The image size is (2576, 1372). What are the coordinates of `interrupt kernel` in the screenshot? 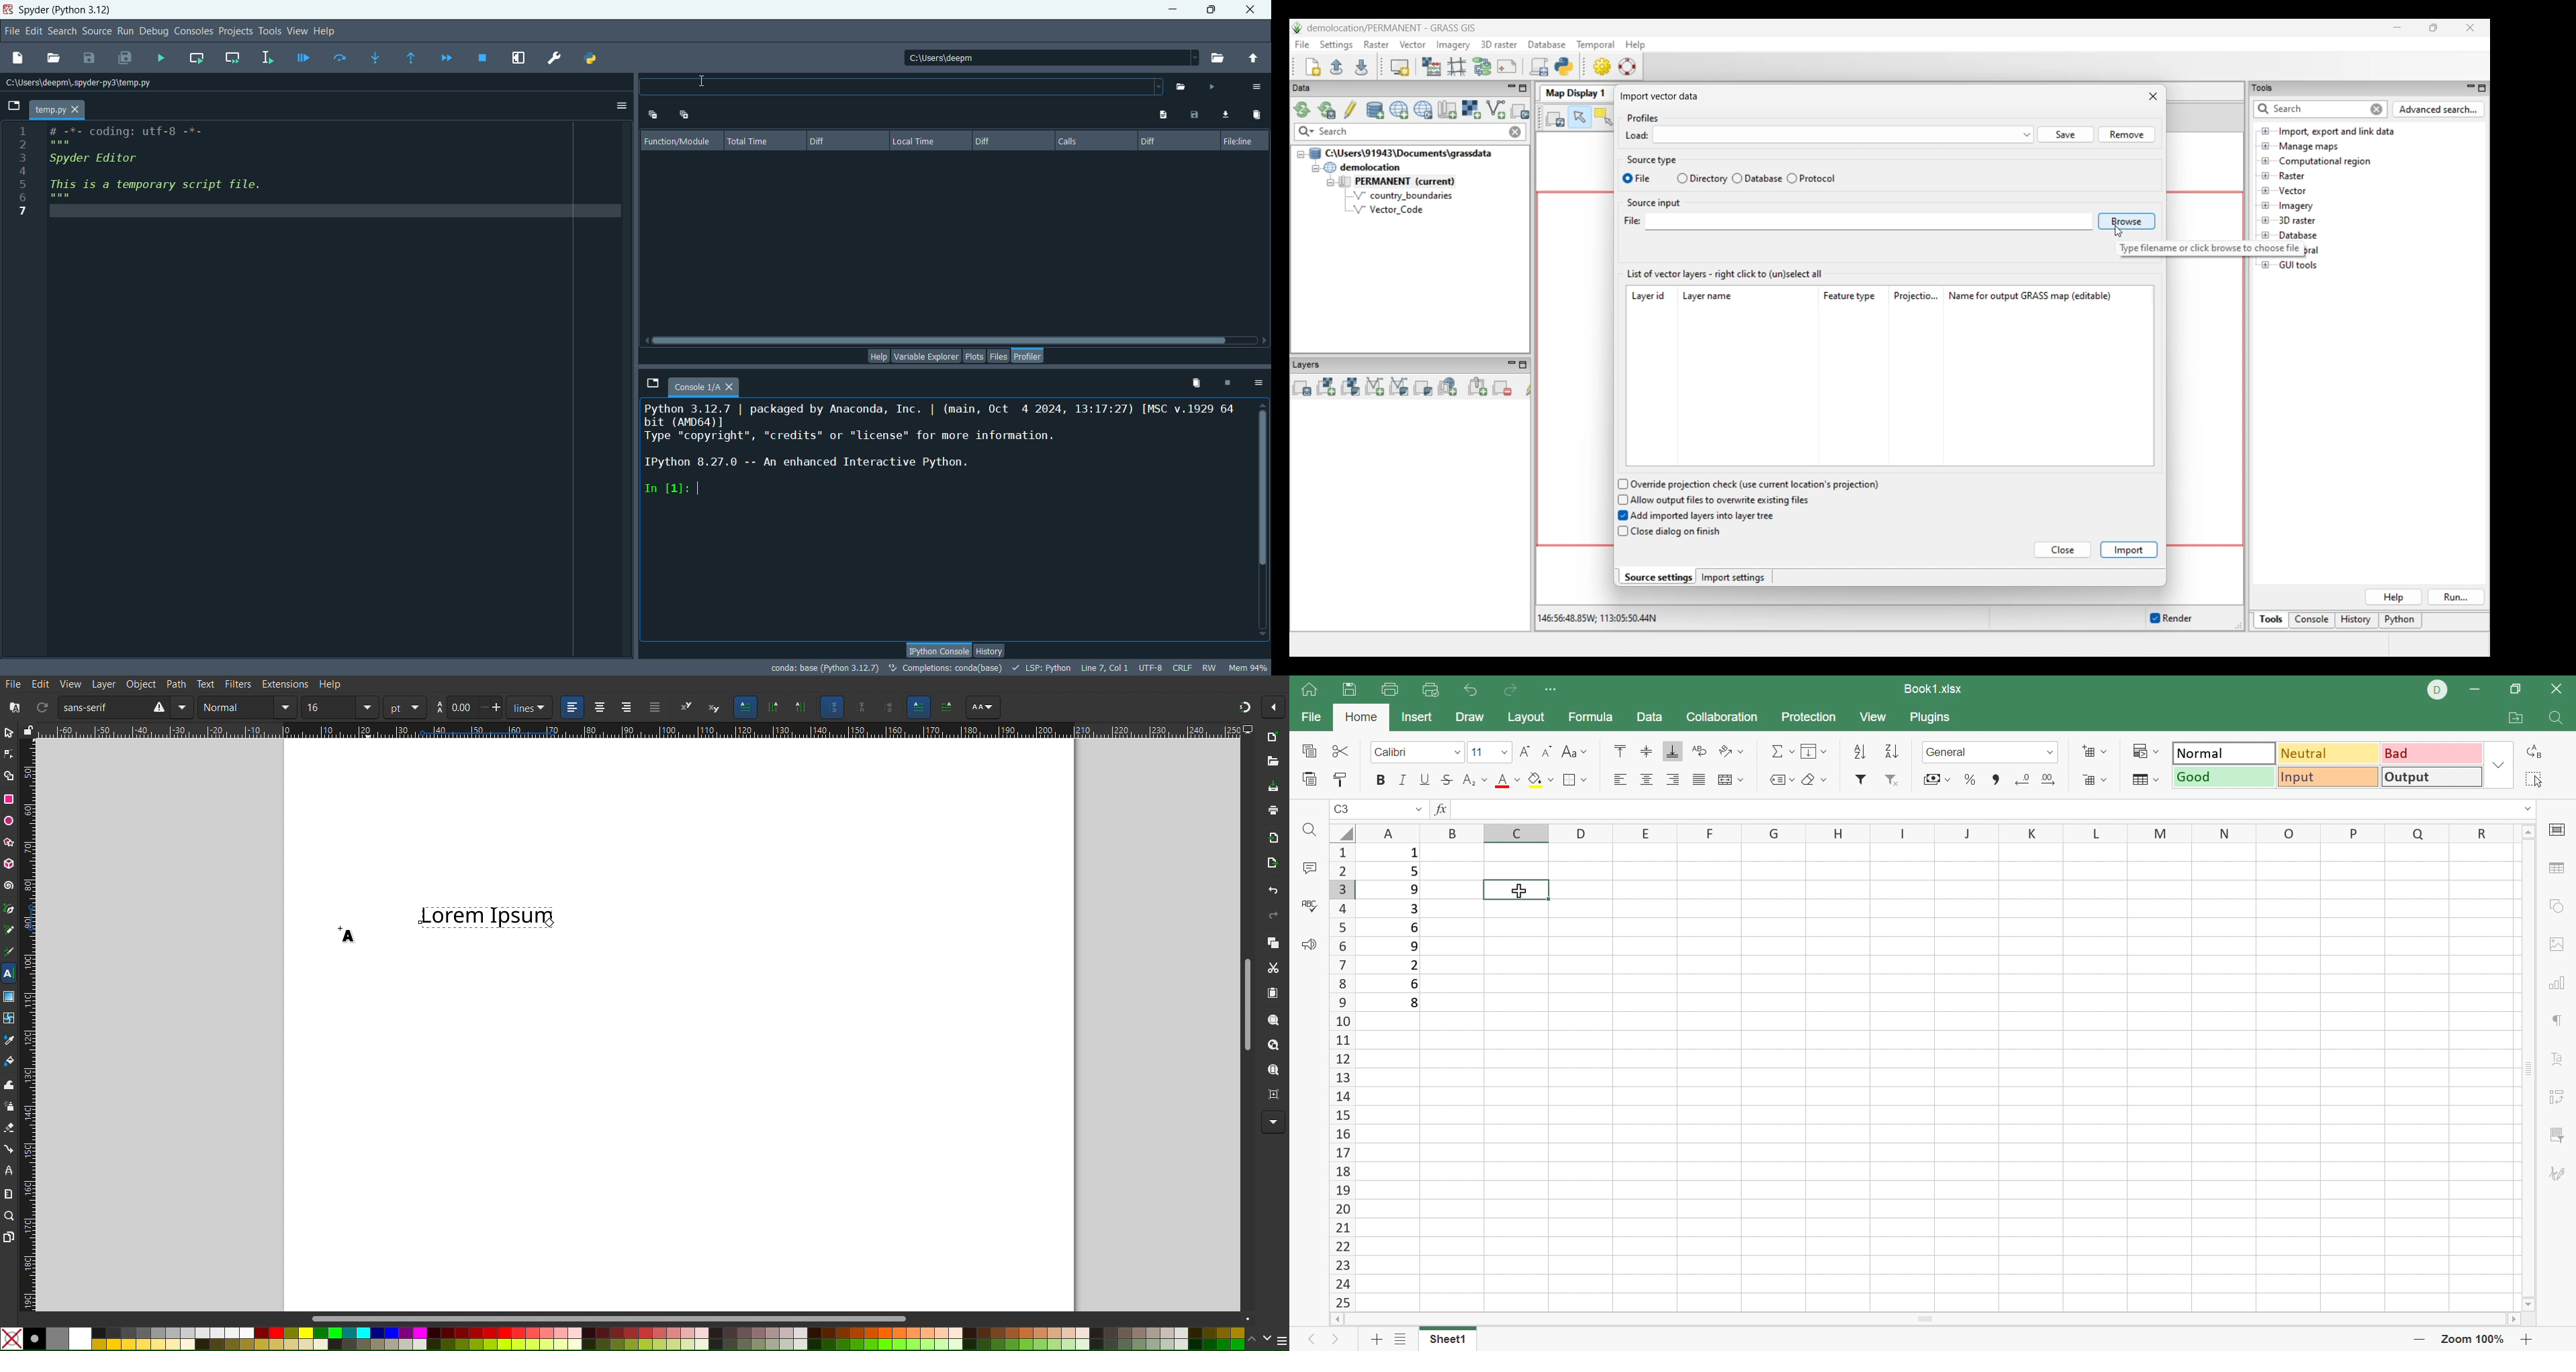 It's located at (1227, 383).